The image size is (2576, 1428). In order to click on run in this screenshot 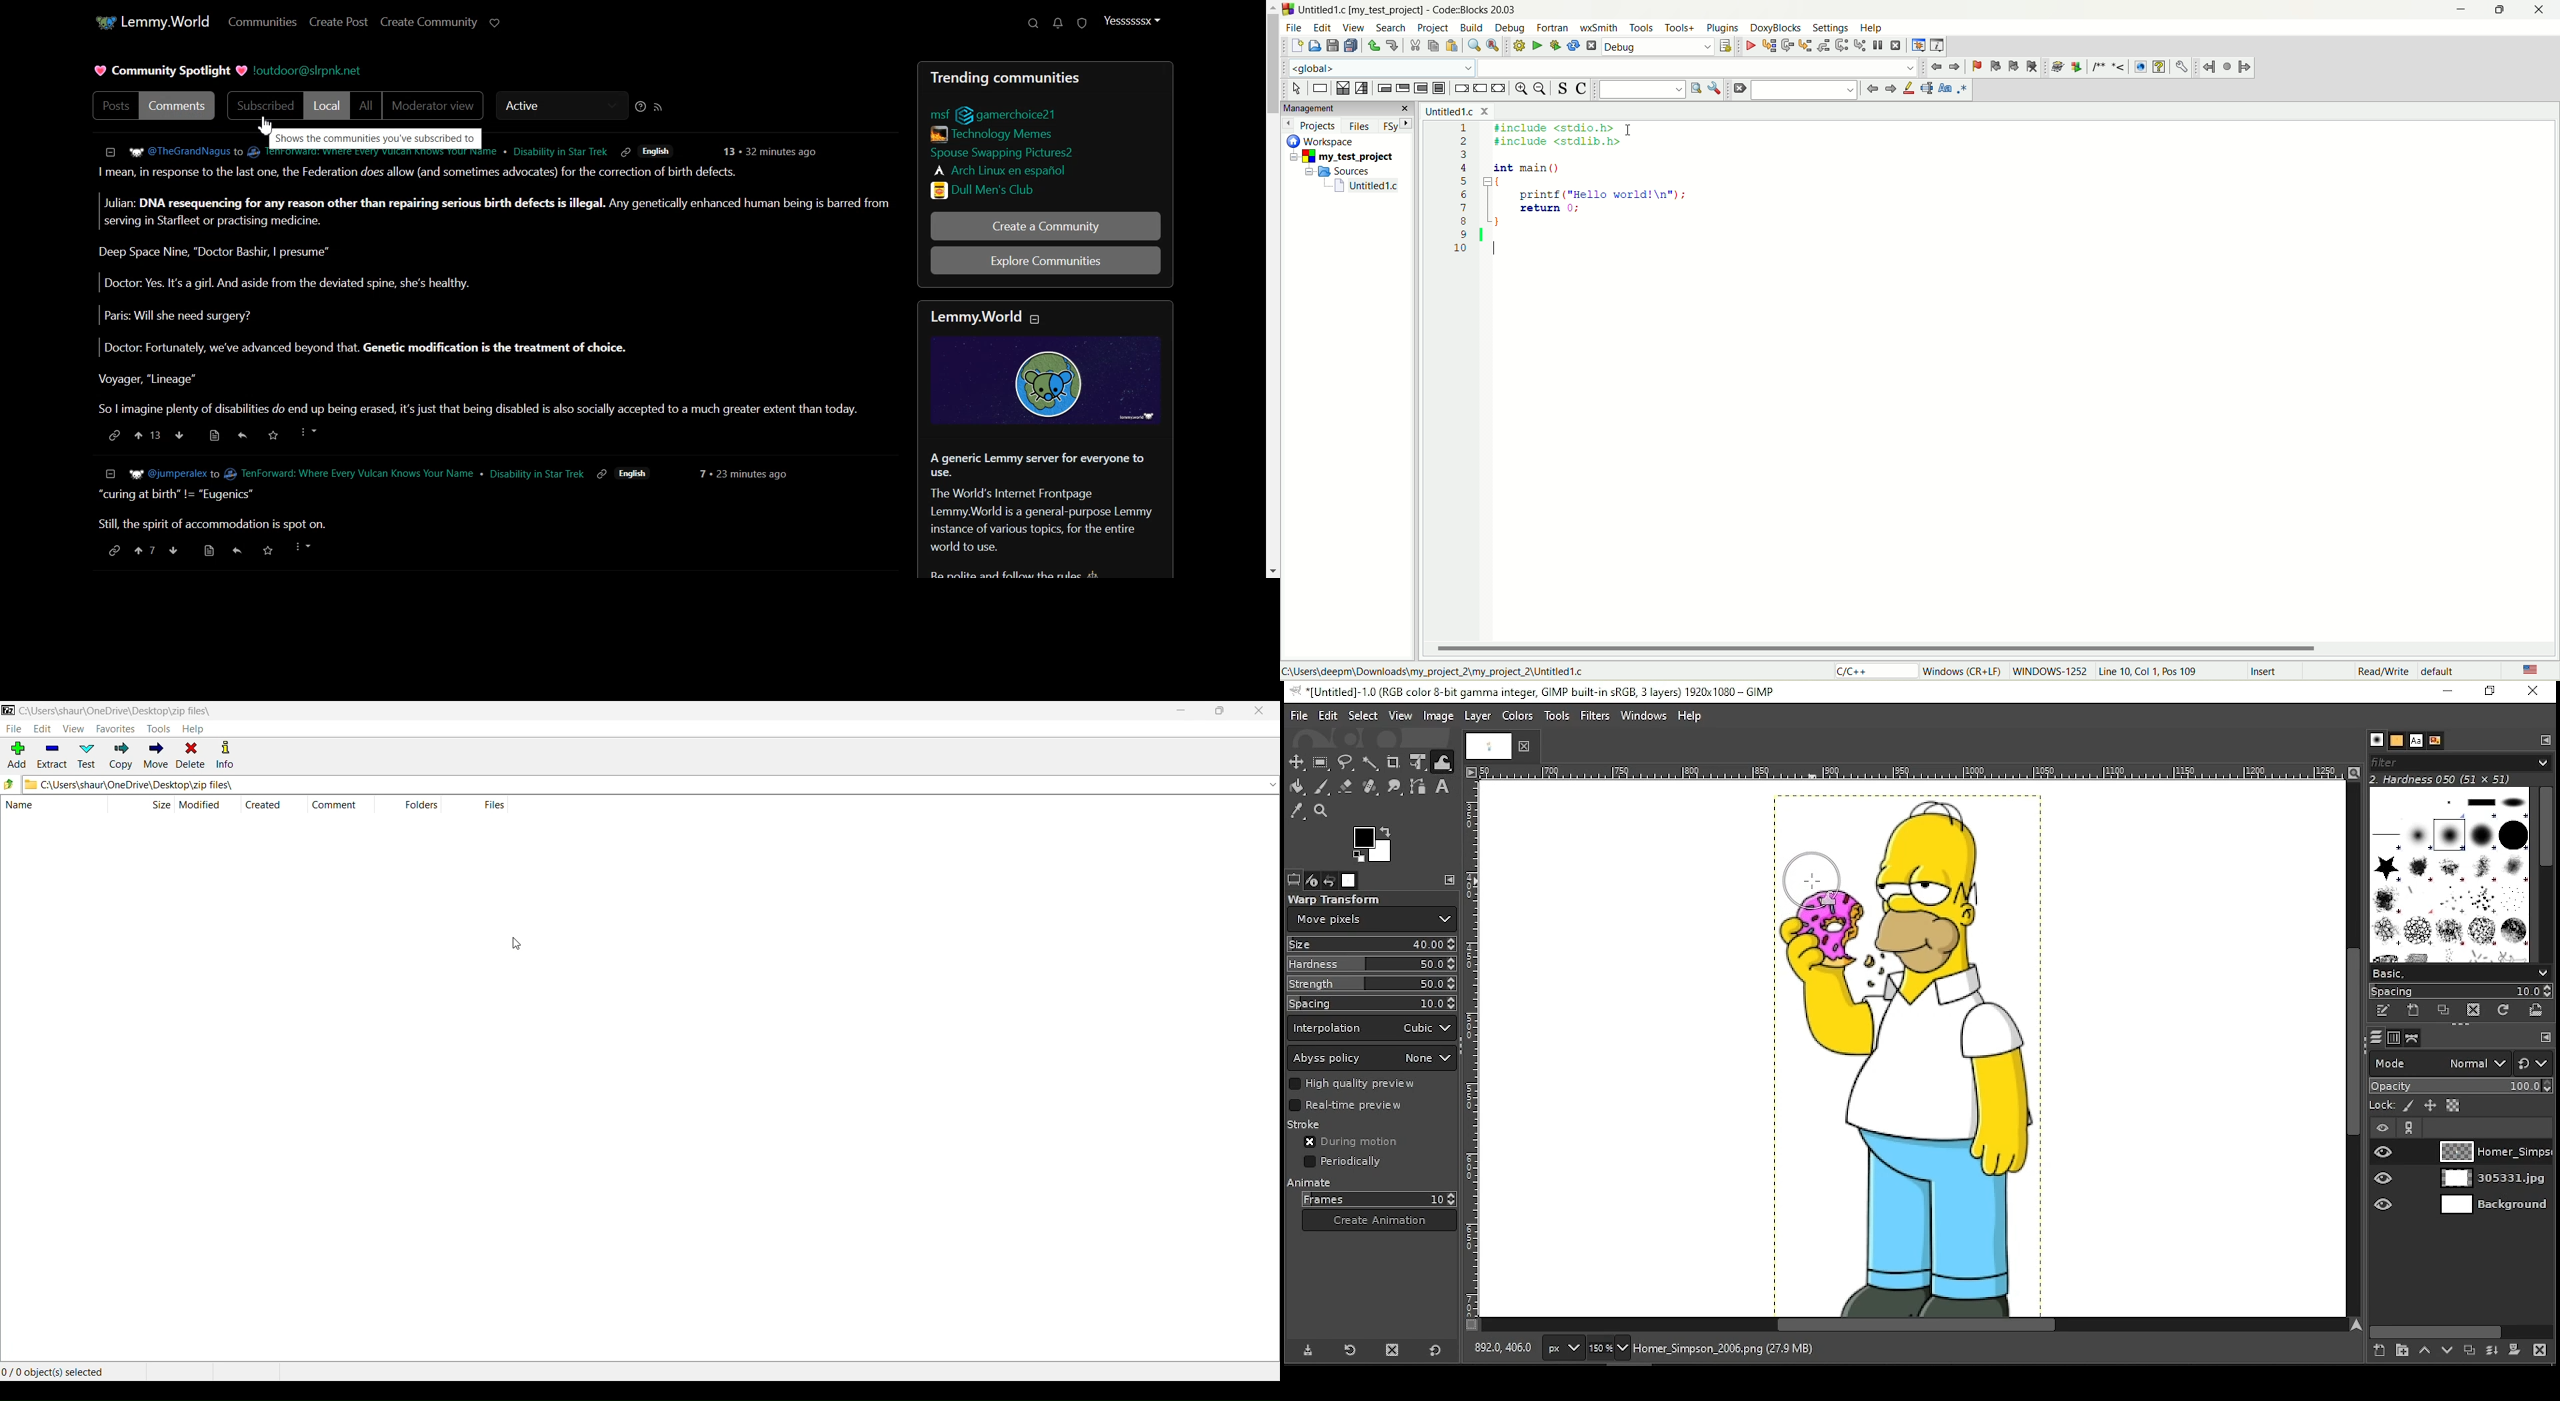, I will do `click(1535, 45)`.